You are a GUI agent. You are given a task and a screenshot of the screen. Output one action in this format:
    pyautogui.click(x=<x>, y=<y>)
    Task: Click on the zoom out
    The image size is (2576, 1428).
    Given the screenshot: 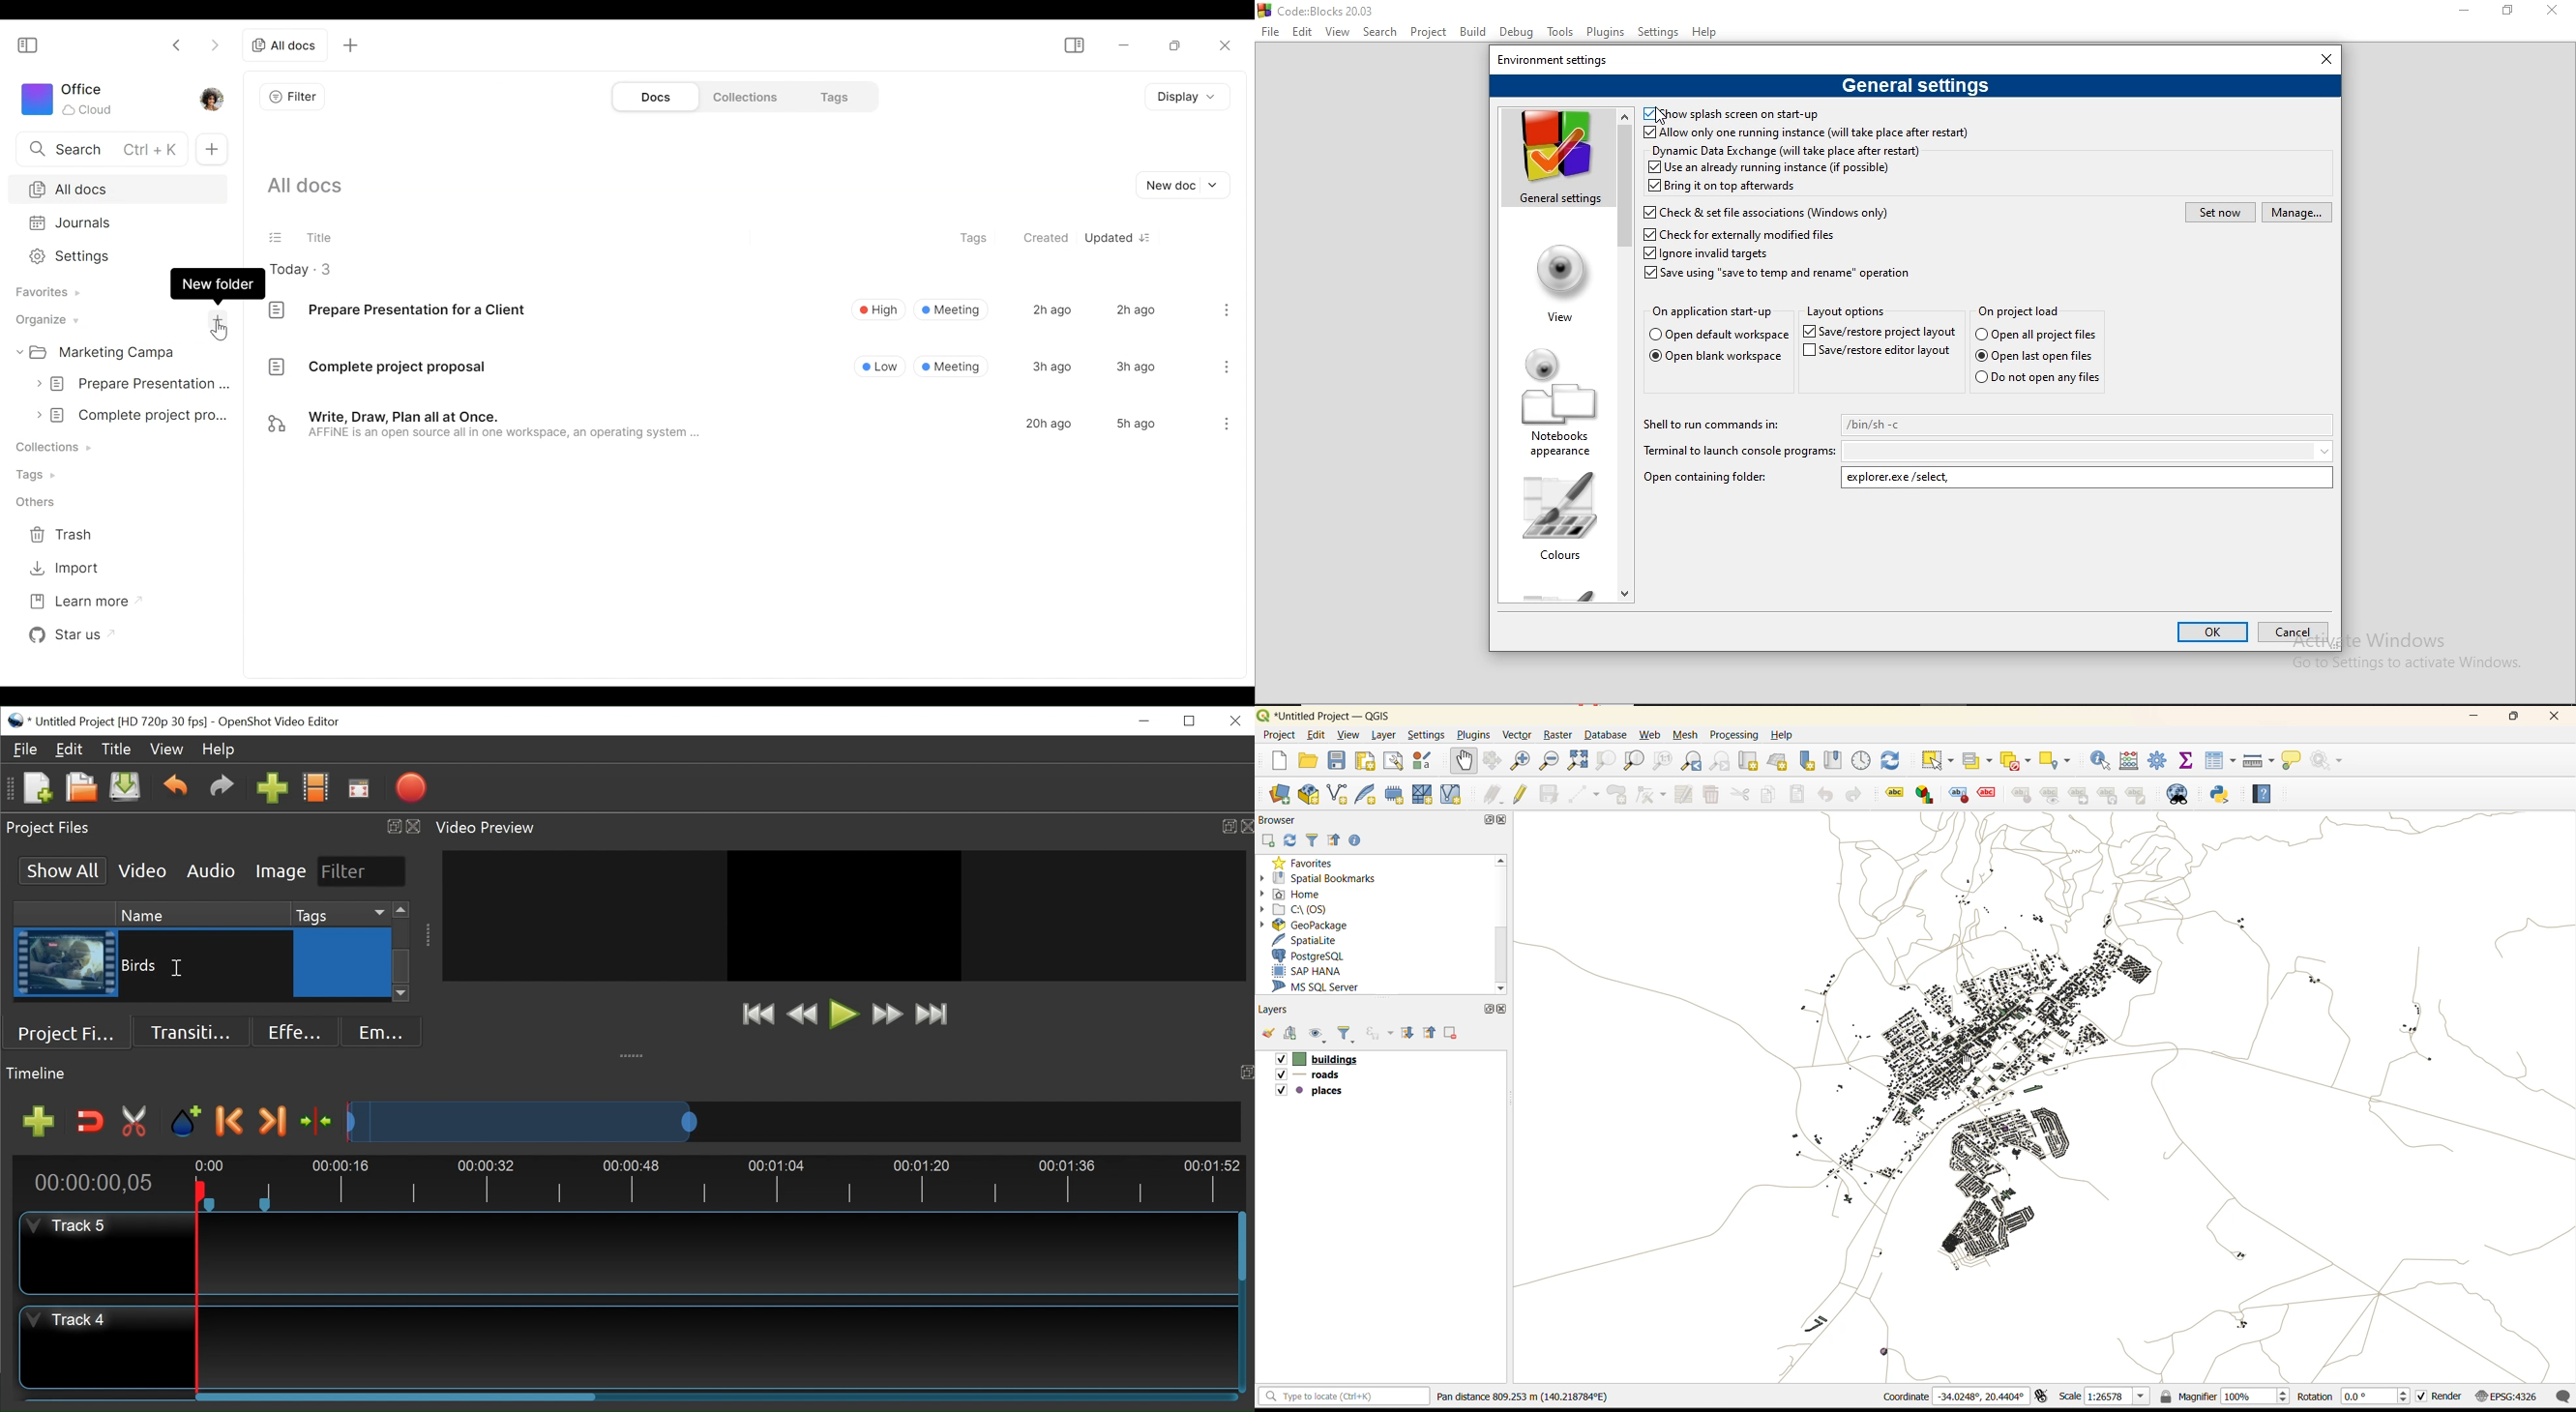 What is the action you would take?
    pyautogui.click(x=1550, y=761)
    